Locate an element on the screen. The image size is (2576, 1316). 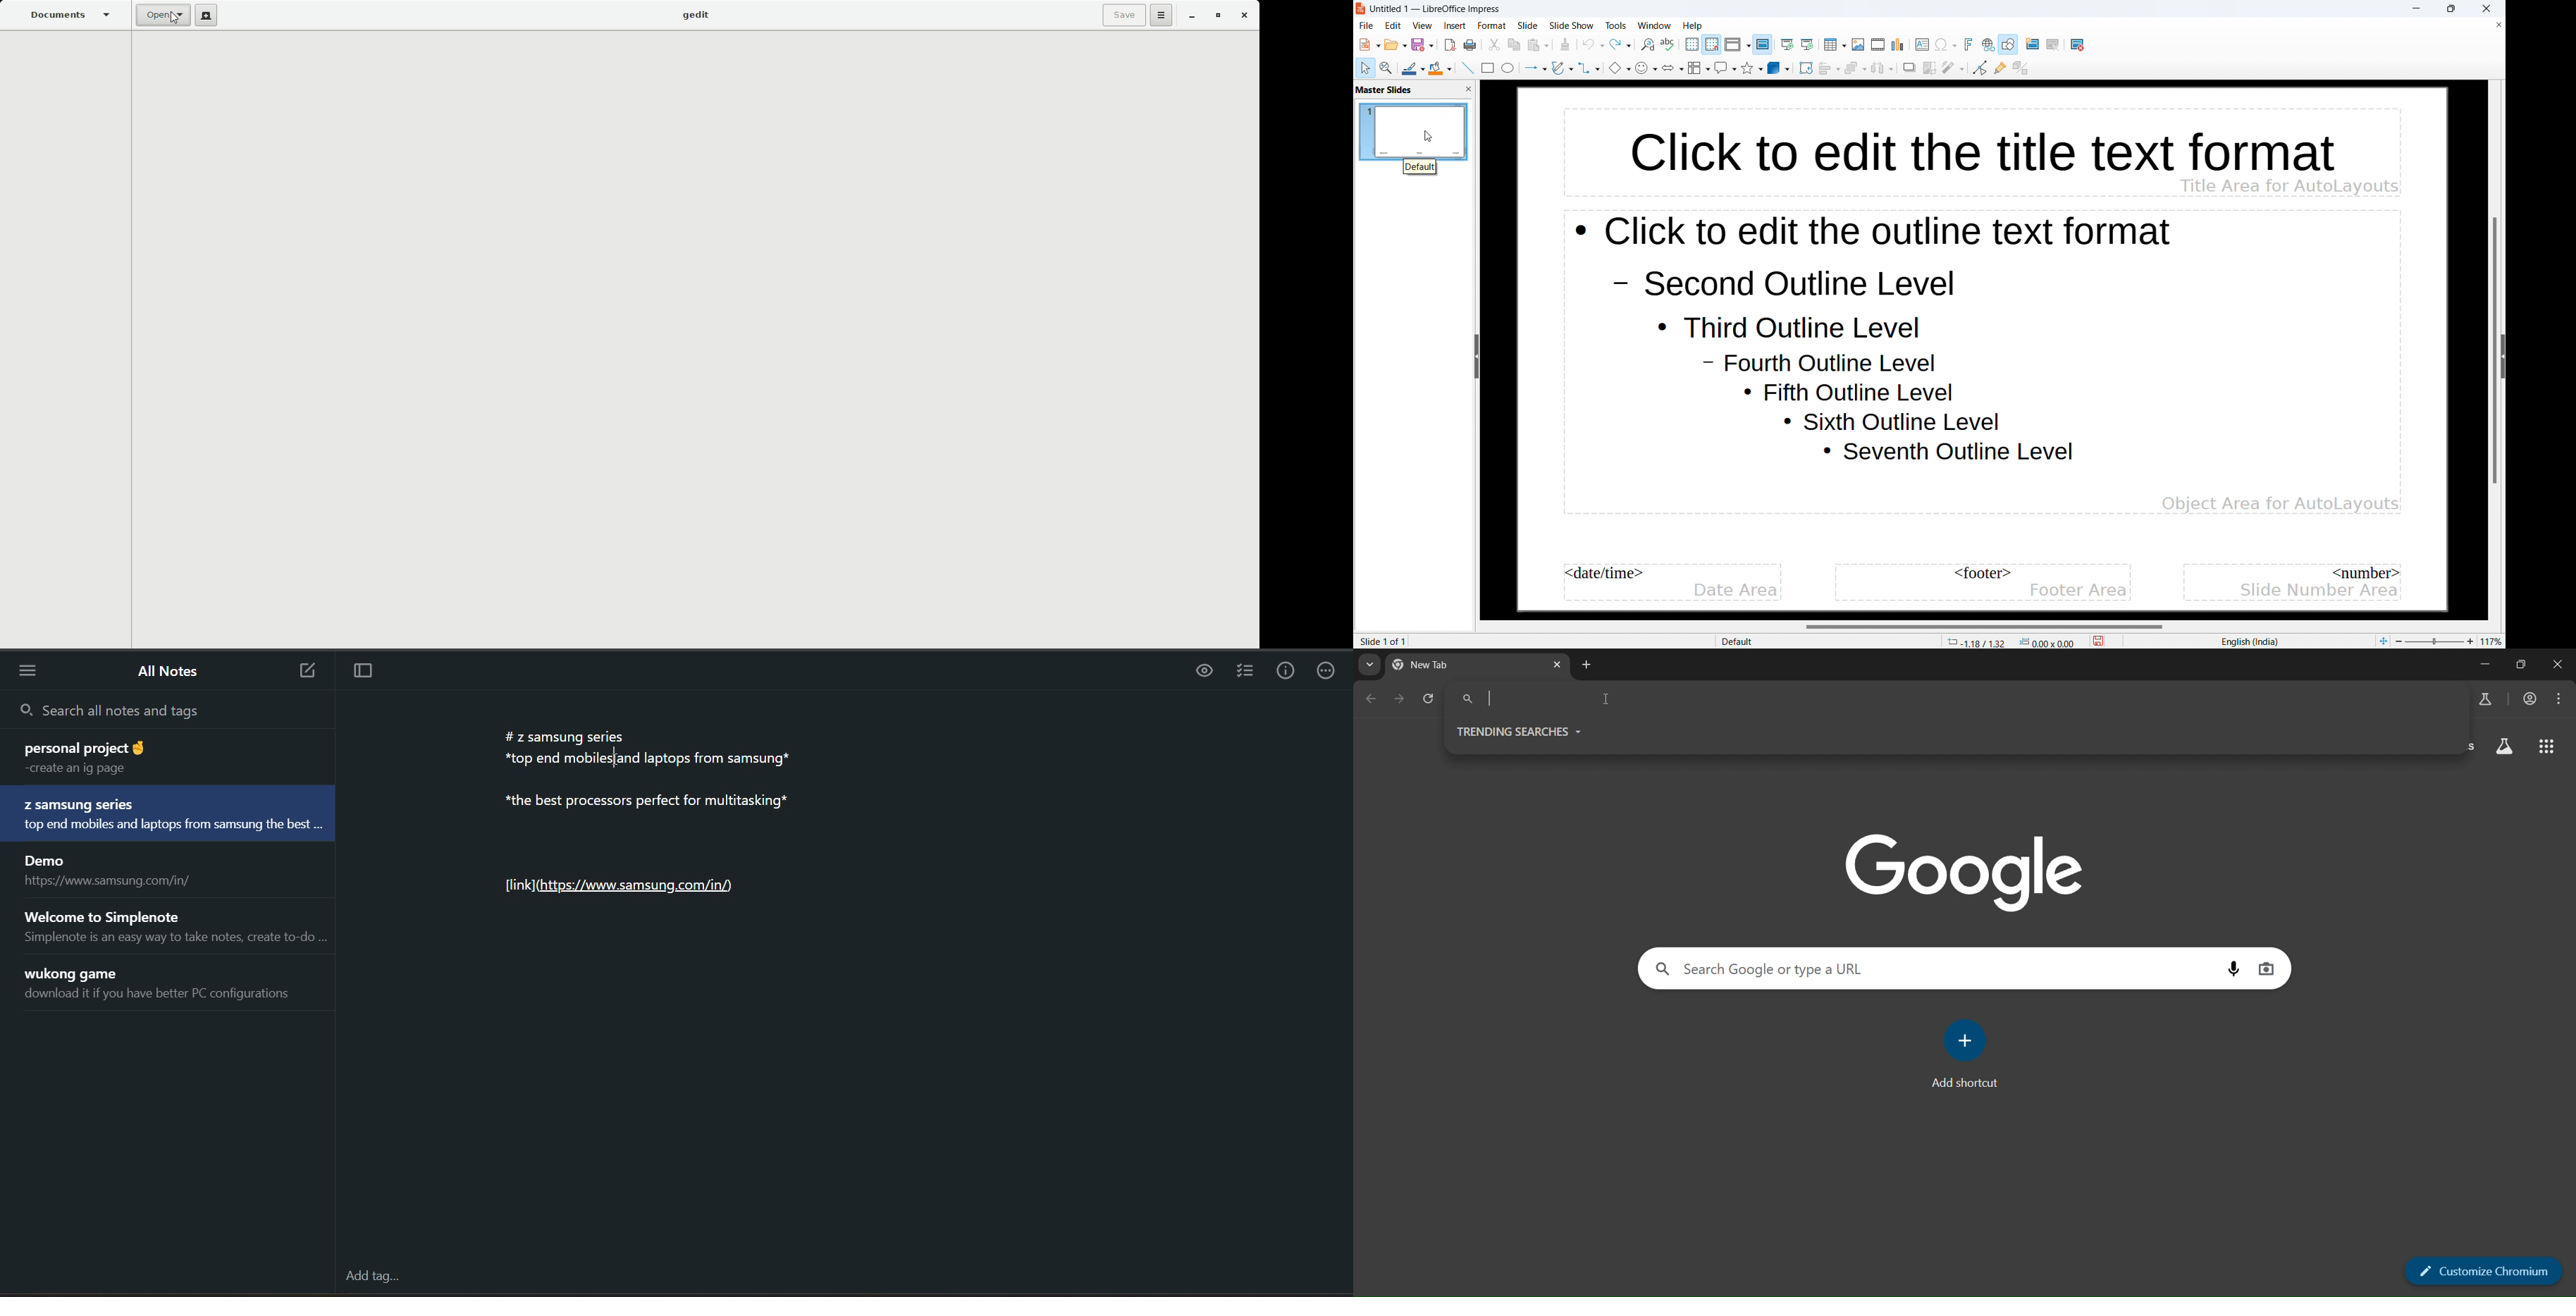
clone formatting is located at coordinates (1566, 45).